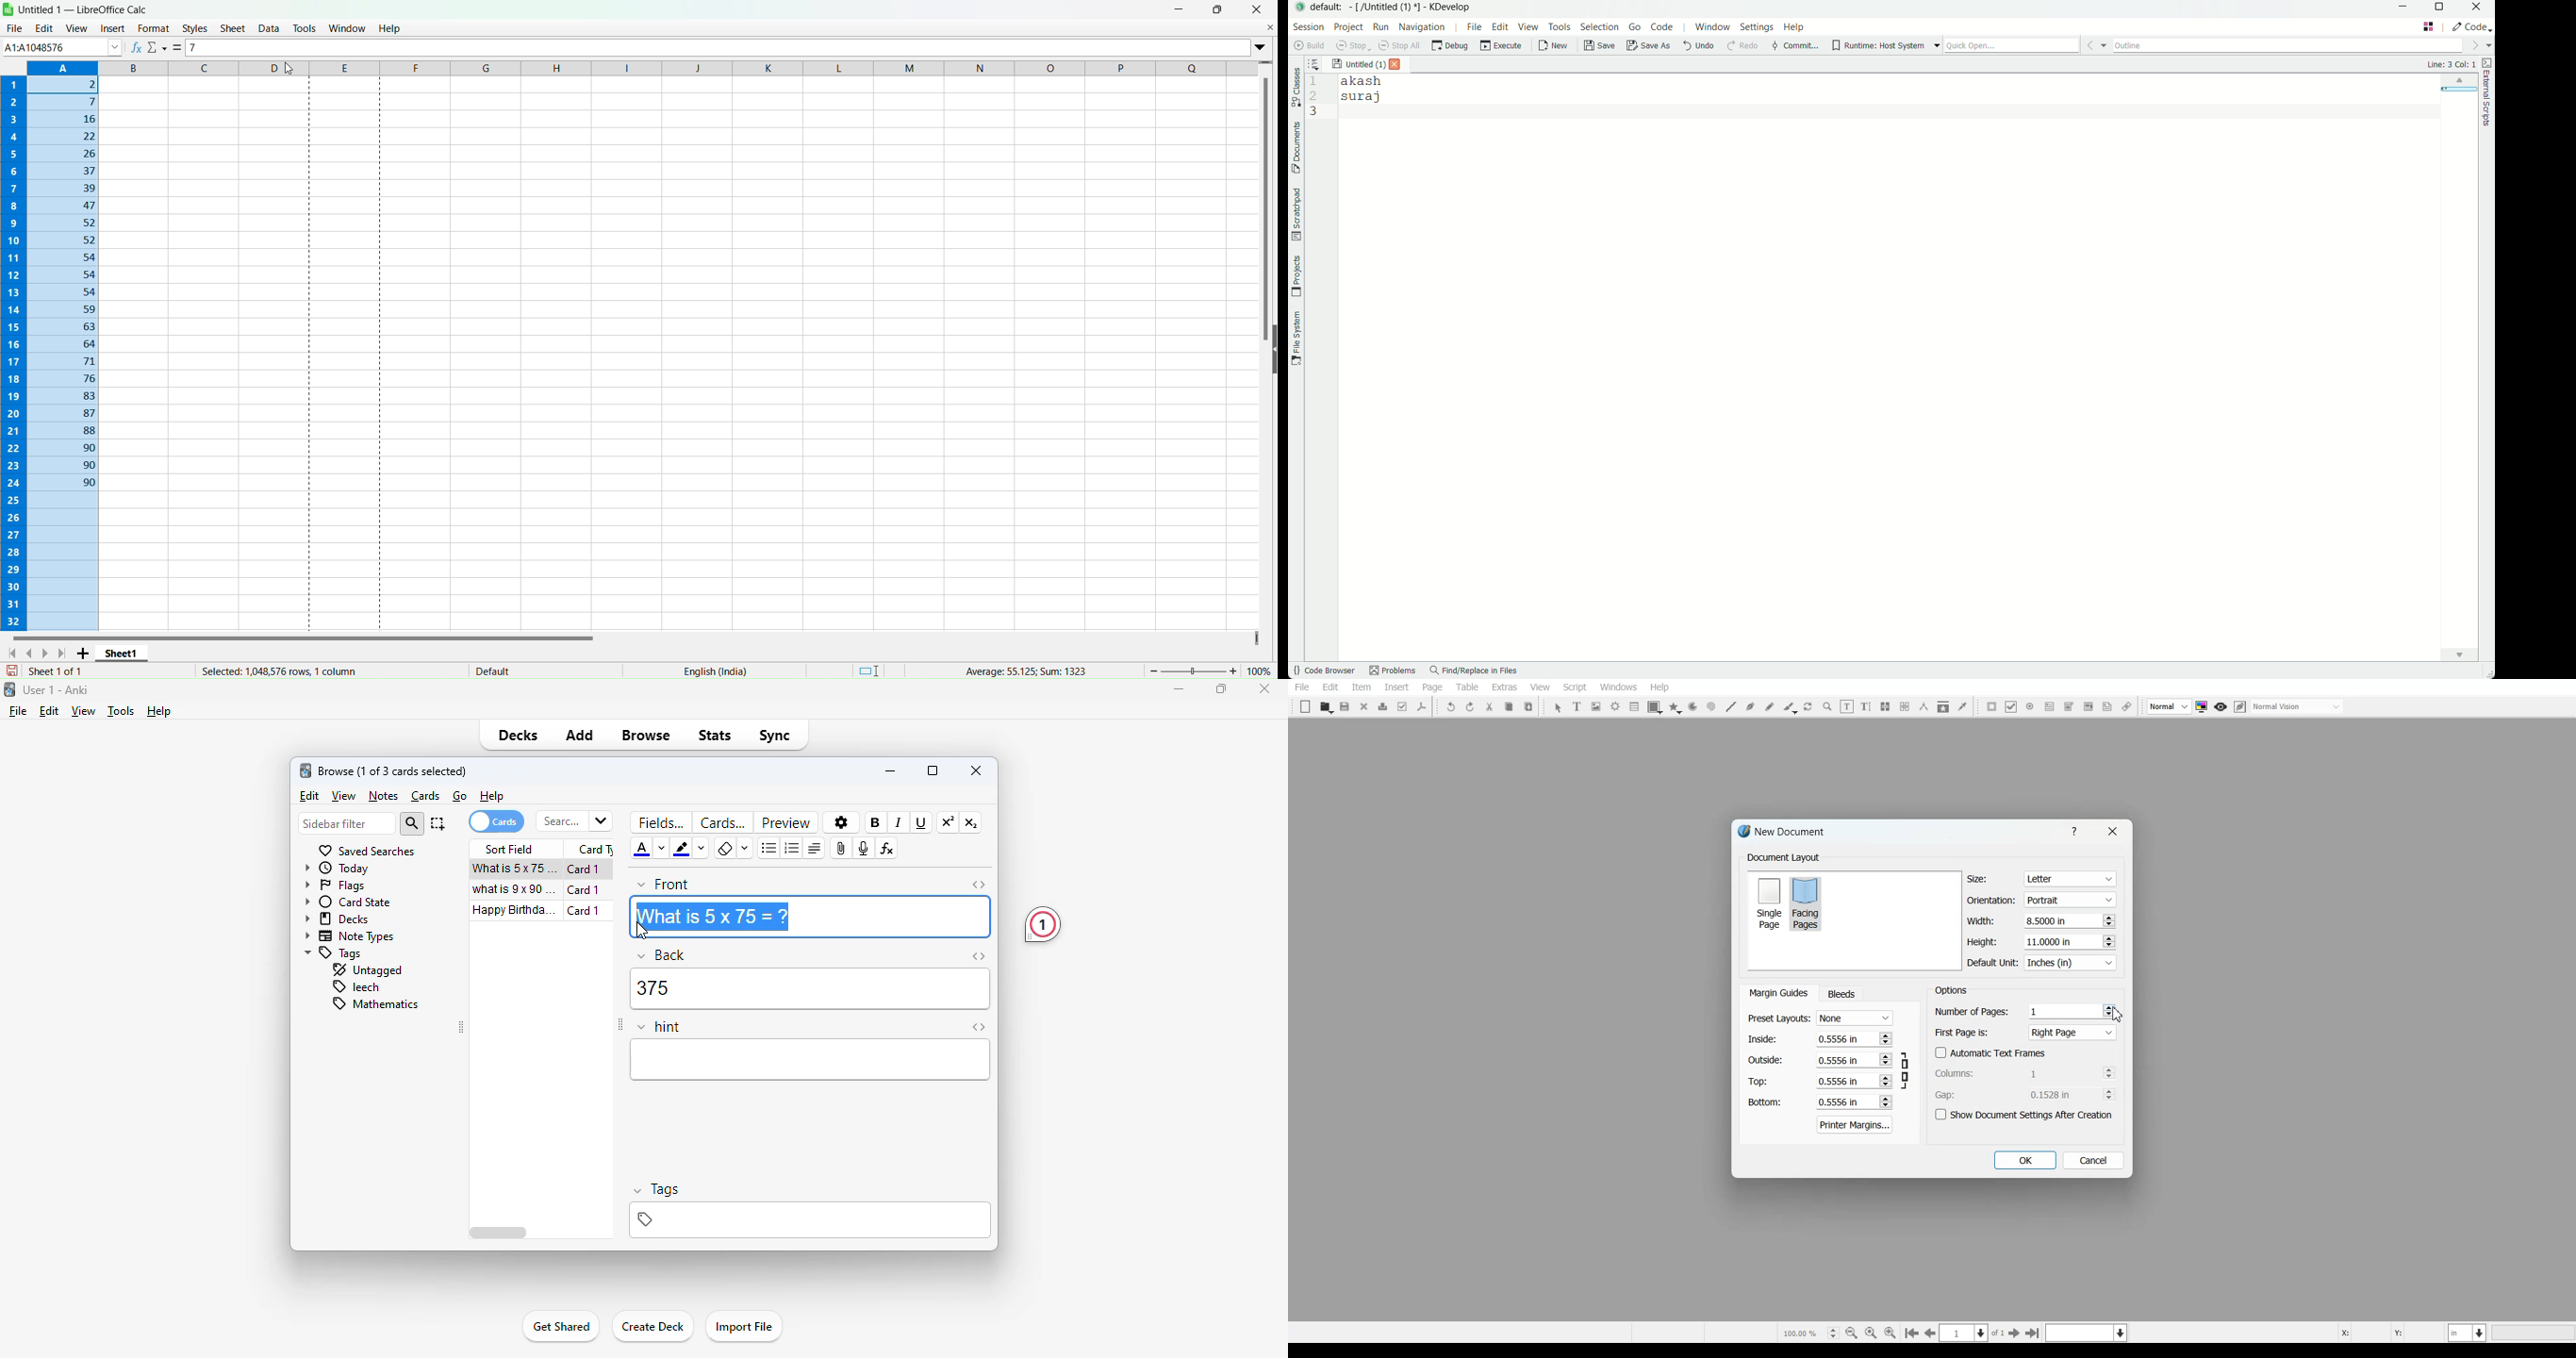  I want to click on First Page is, so click(2026, 1032).